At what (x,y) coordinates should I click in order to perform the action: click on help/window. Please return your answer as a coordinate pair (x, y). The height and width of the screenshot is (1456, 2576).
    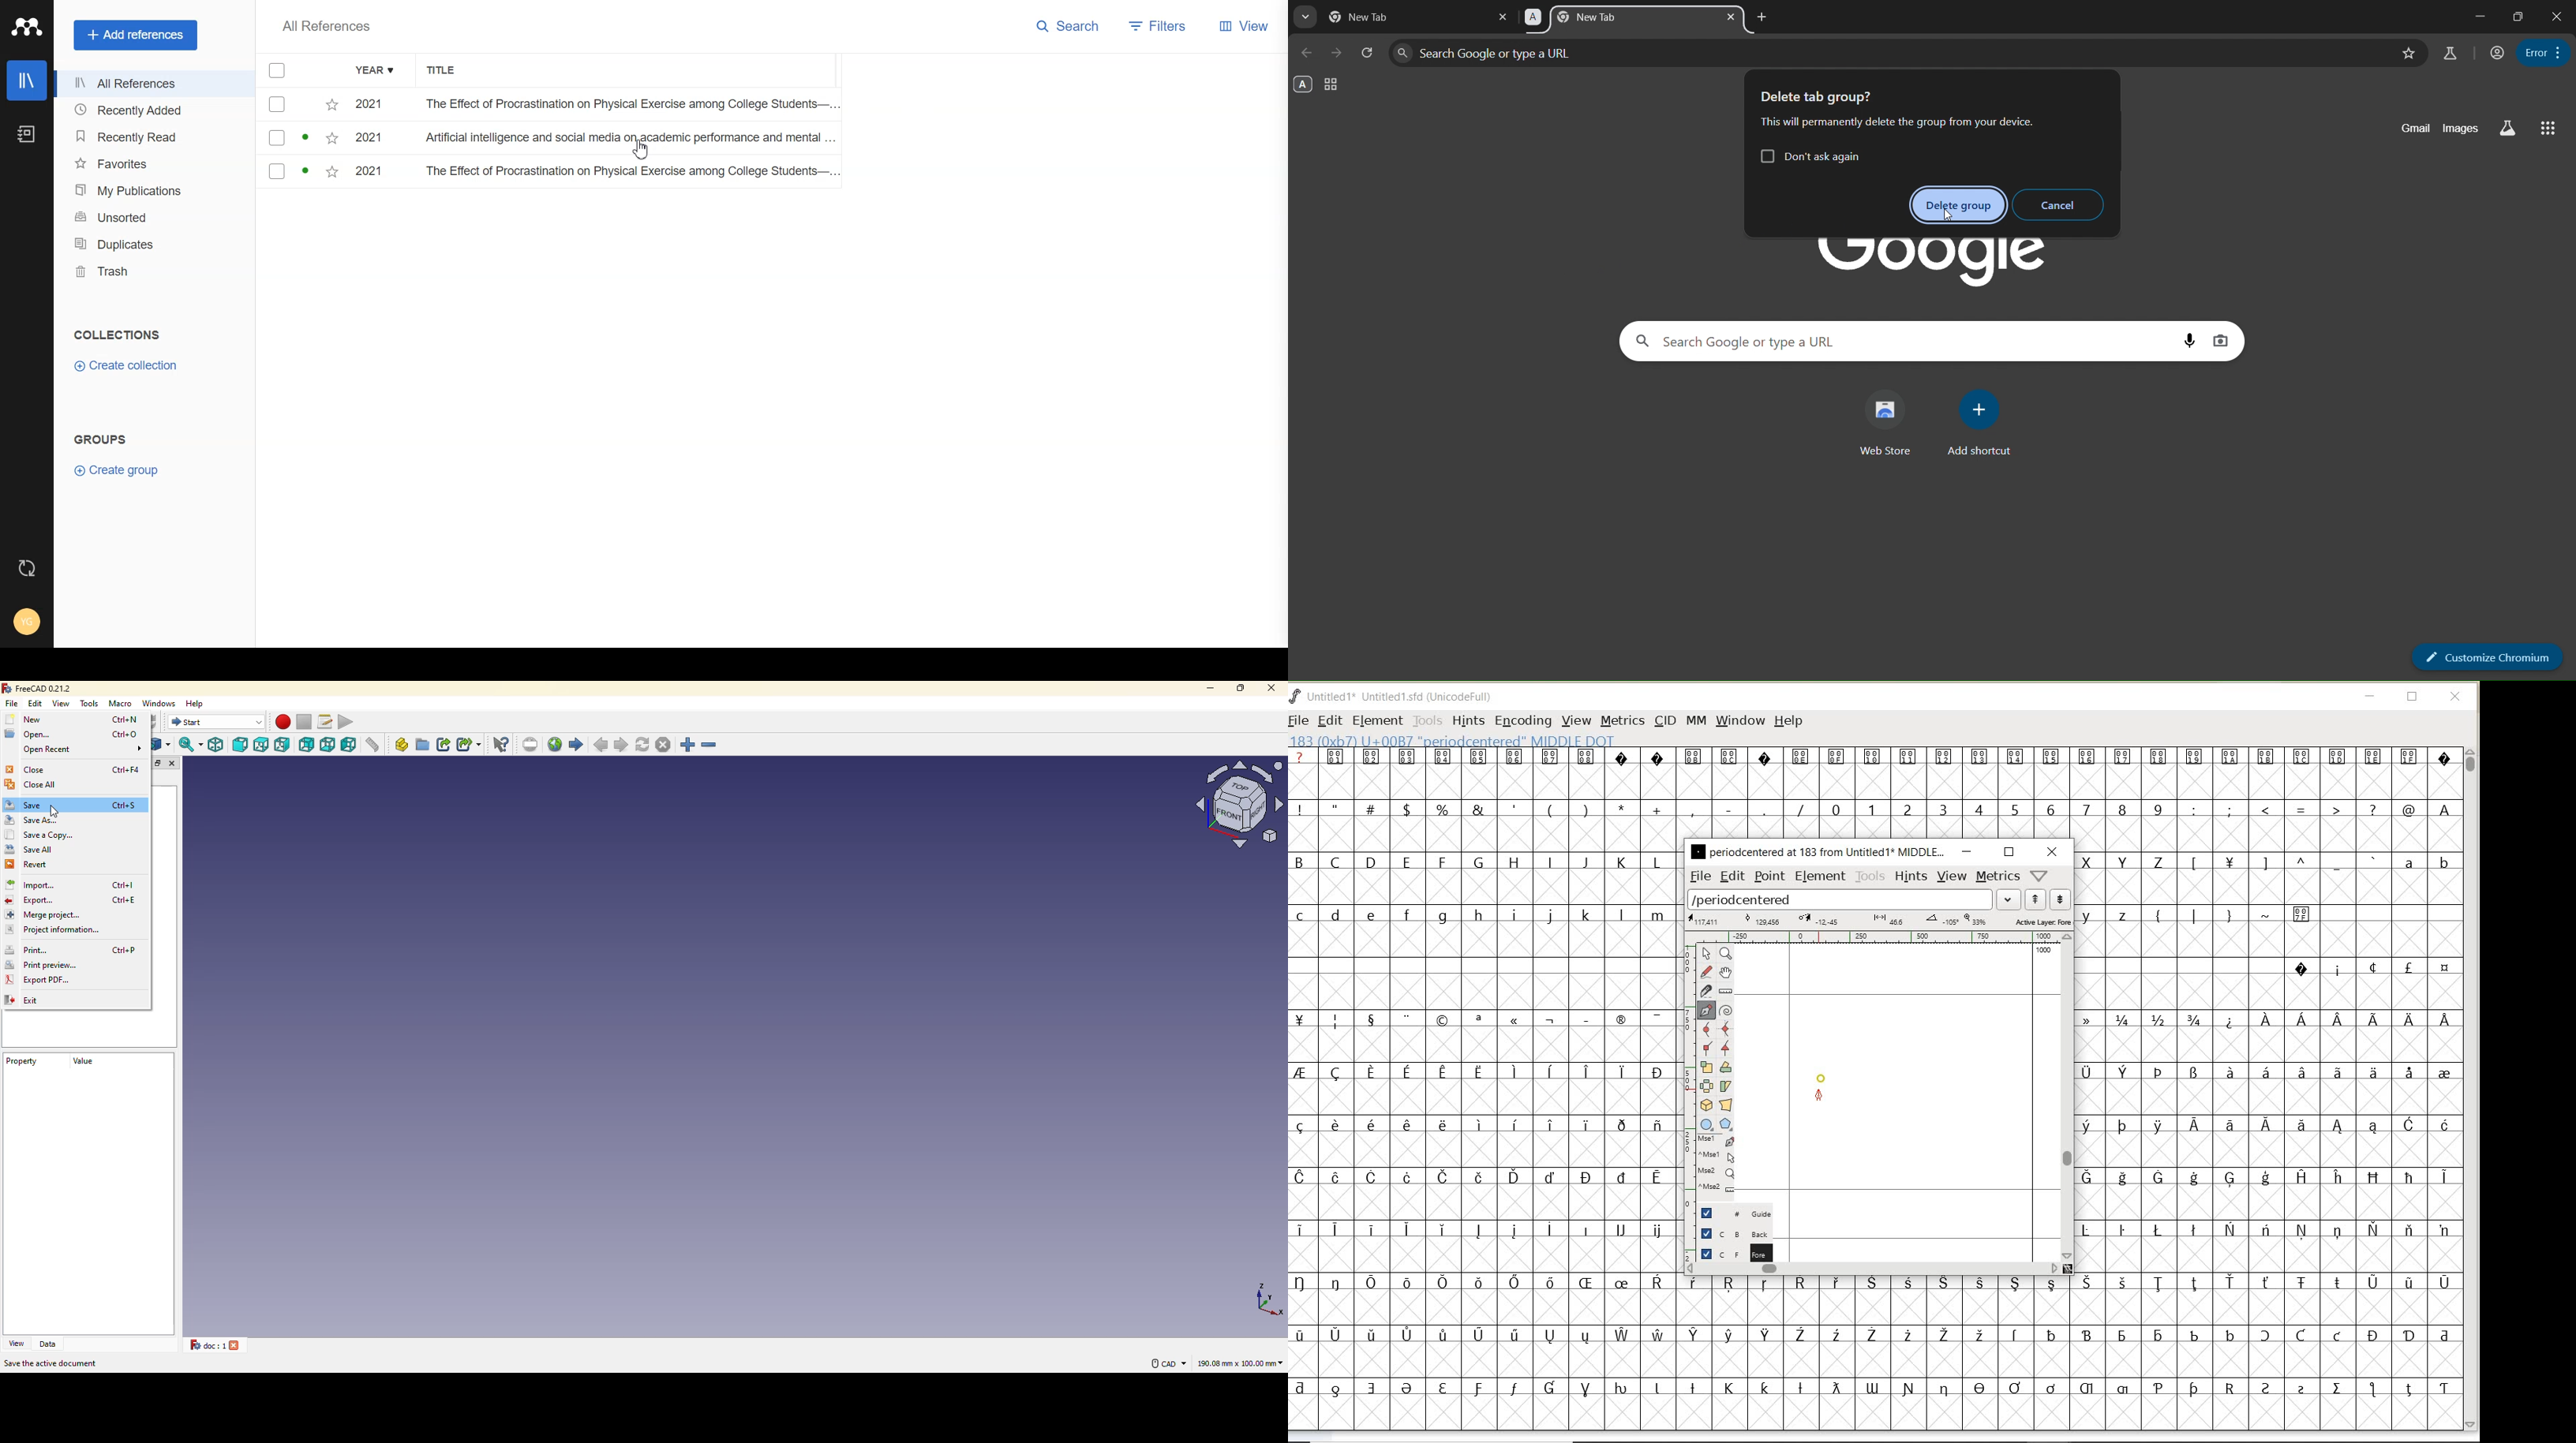
    Looking at the image, I should click on (2038, 876).